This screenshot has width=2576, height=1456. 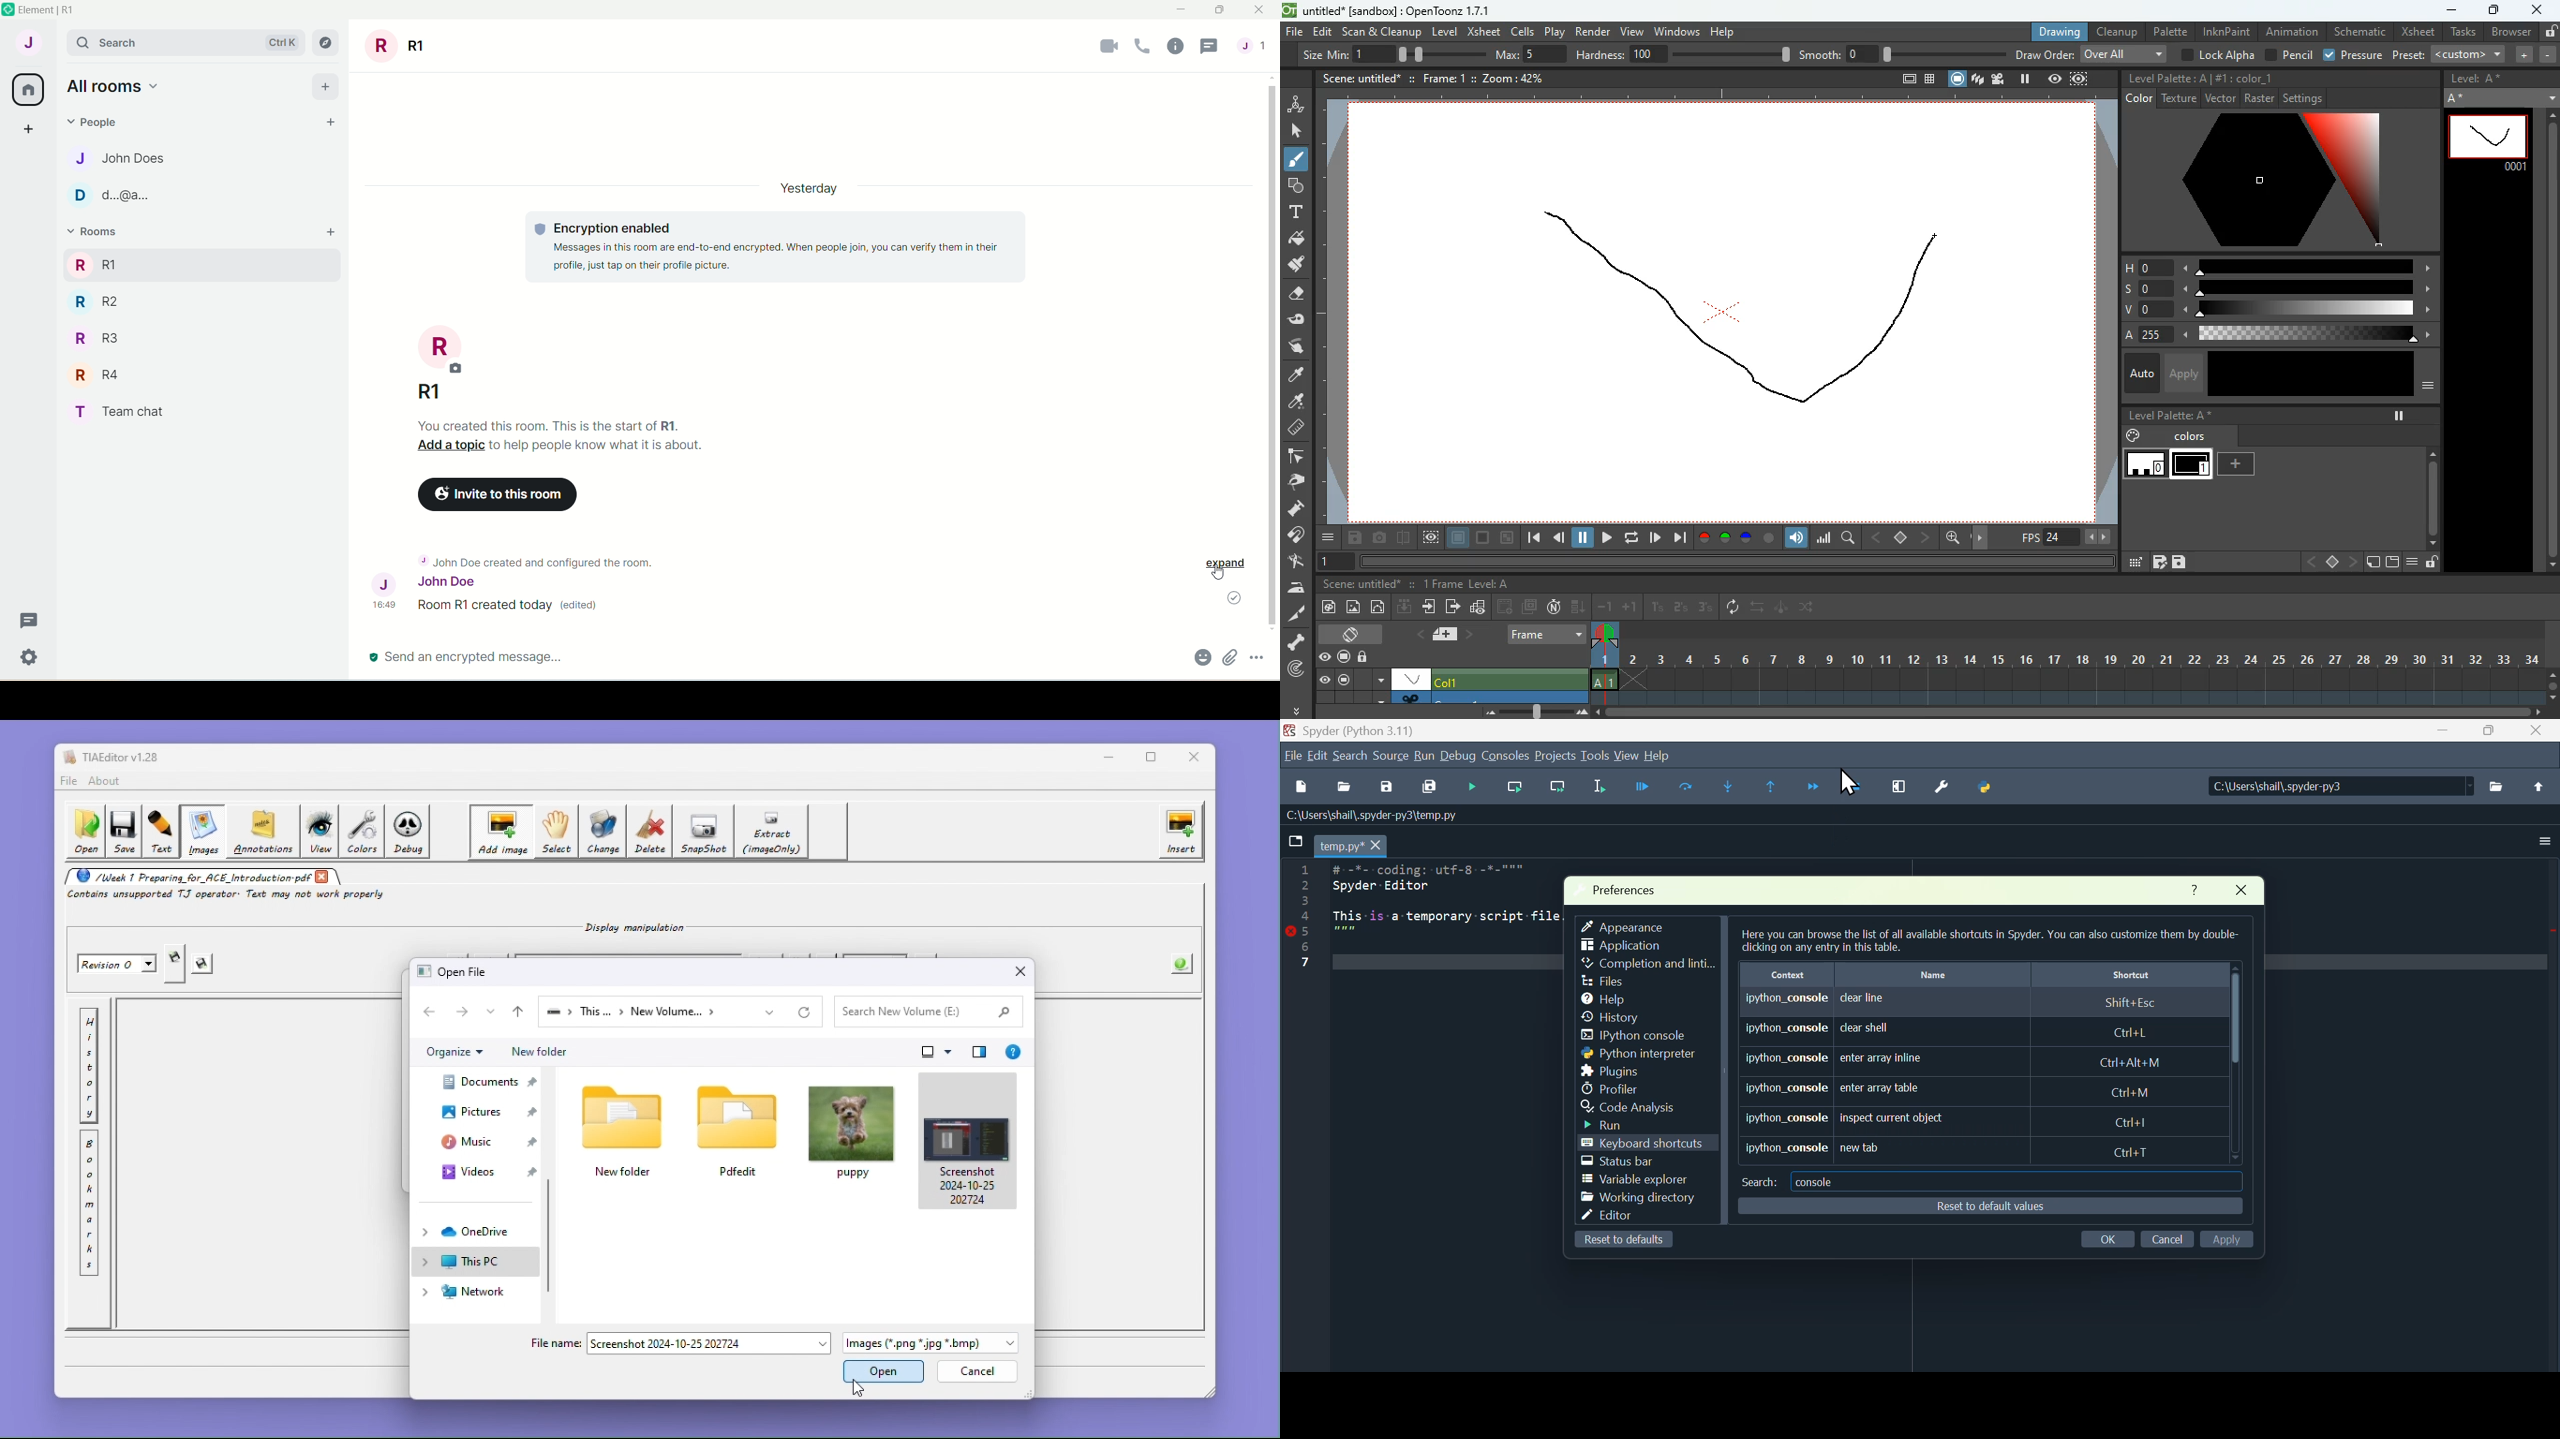 What do you see at coordinates (1777, 786) in the screenshot?
I see `Continue execution until same function returns` at bounding box center [1777, 786].